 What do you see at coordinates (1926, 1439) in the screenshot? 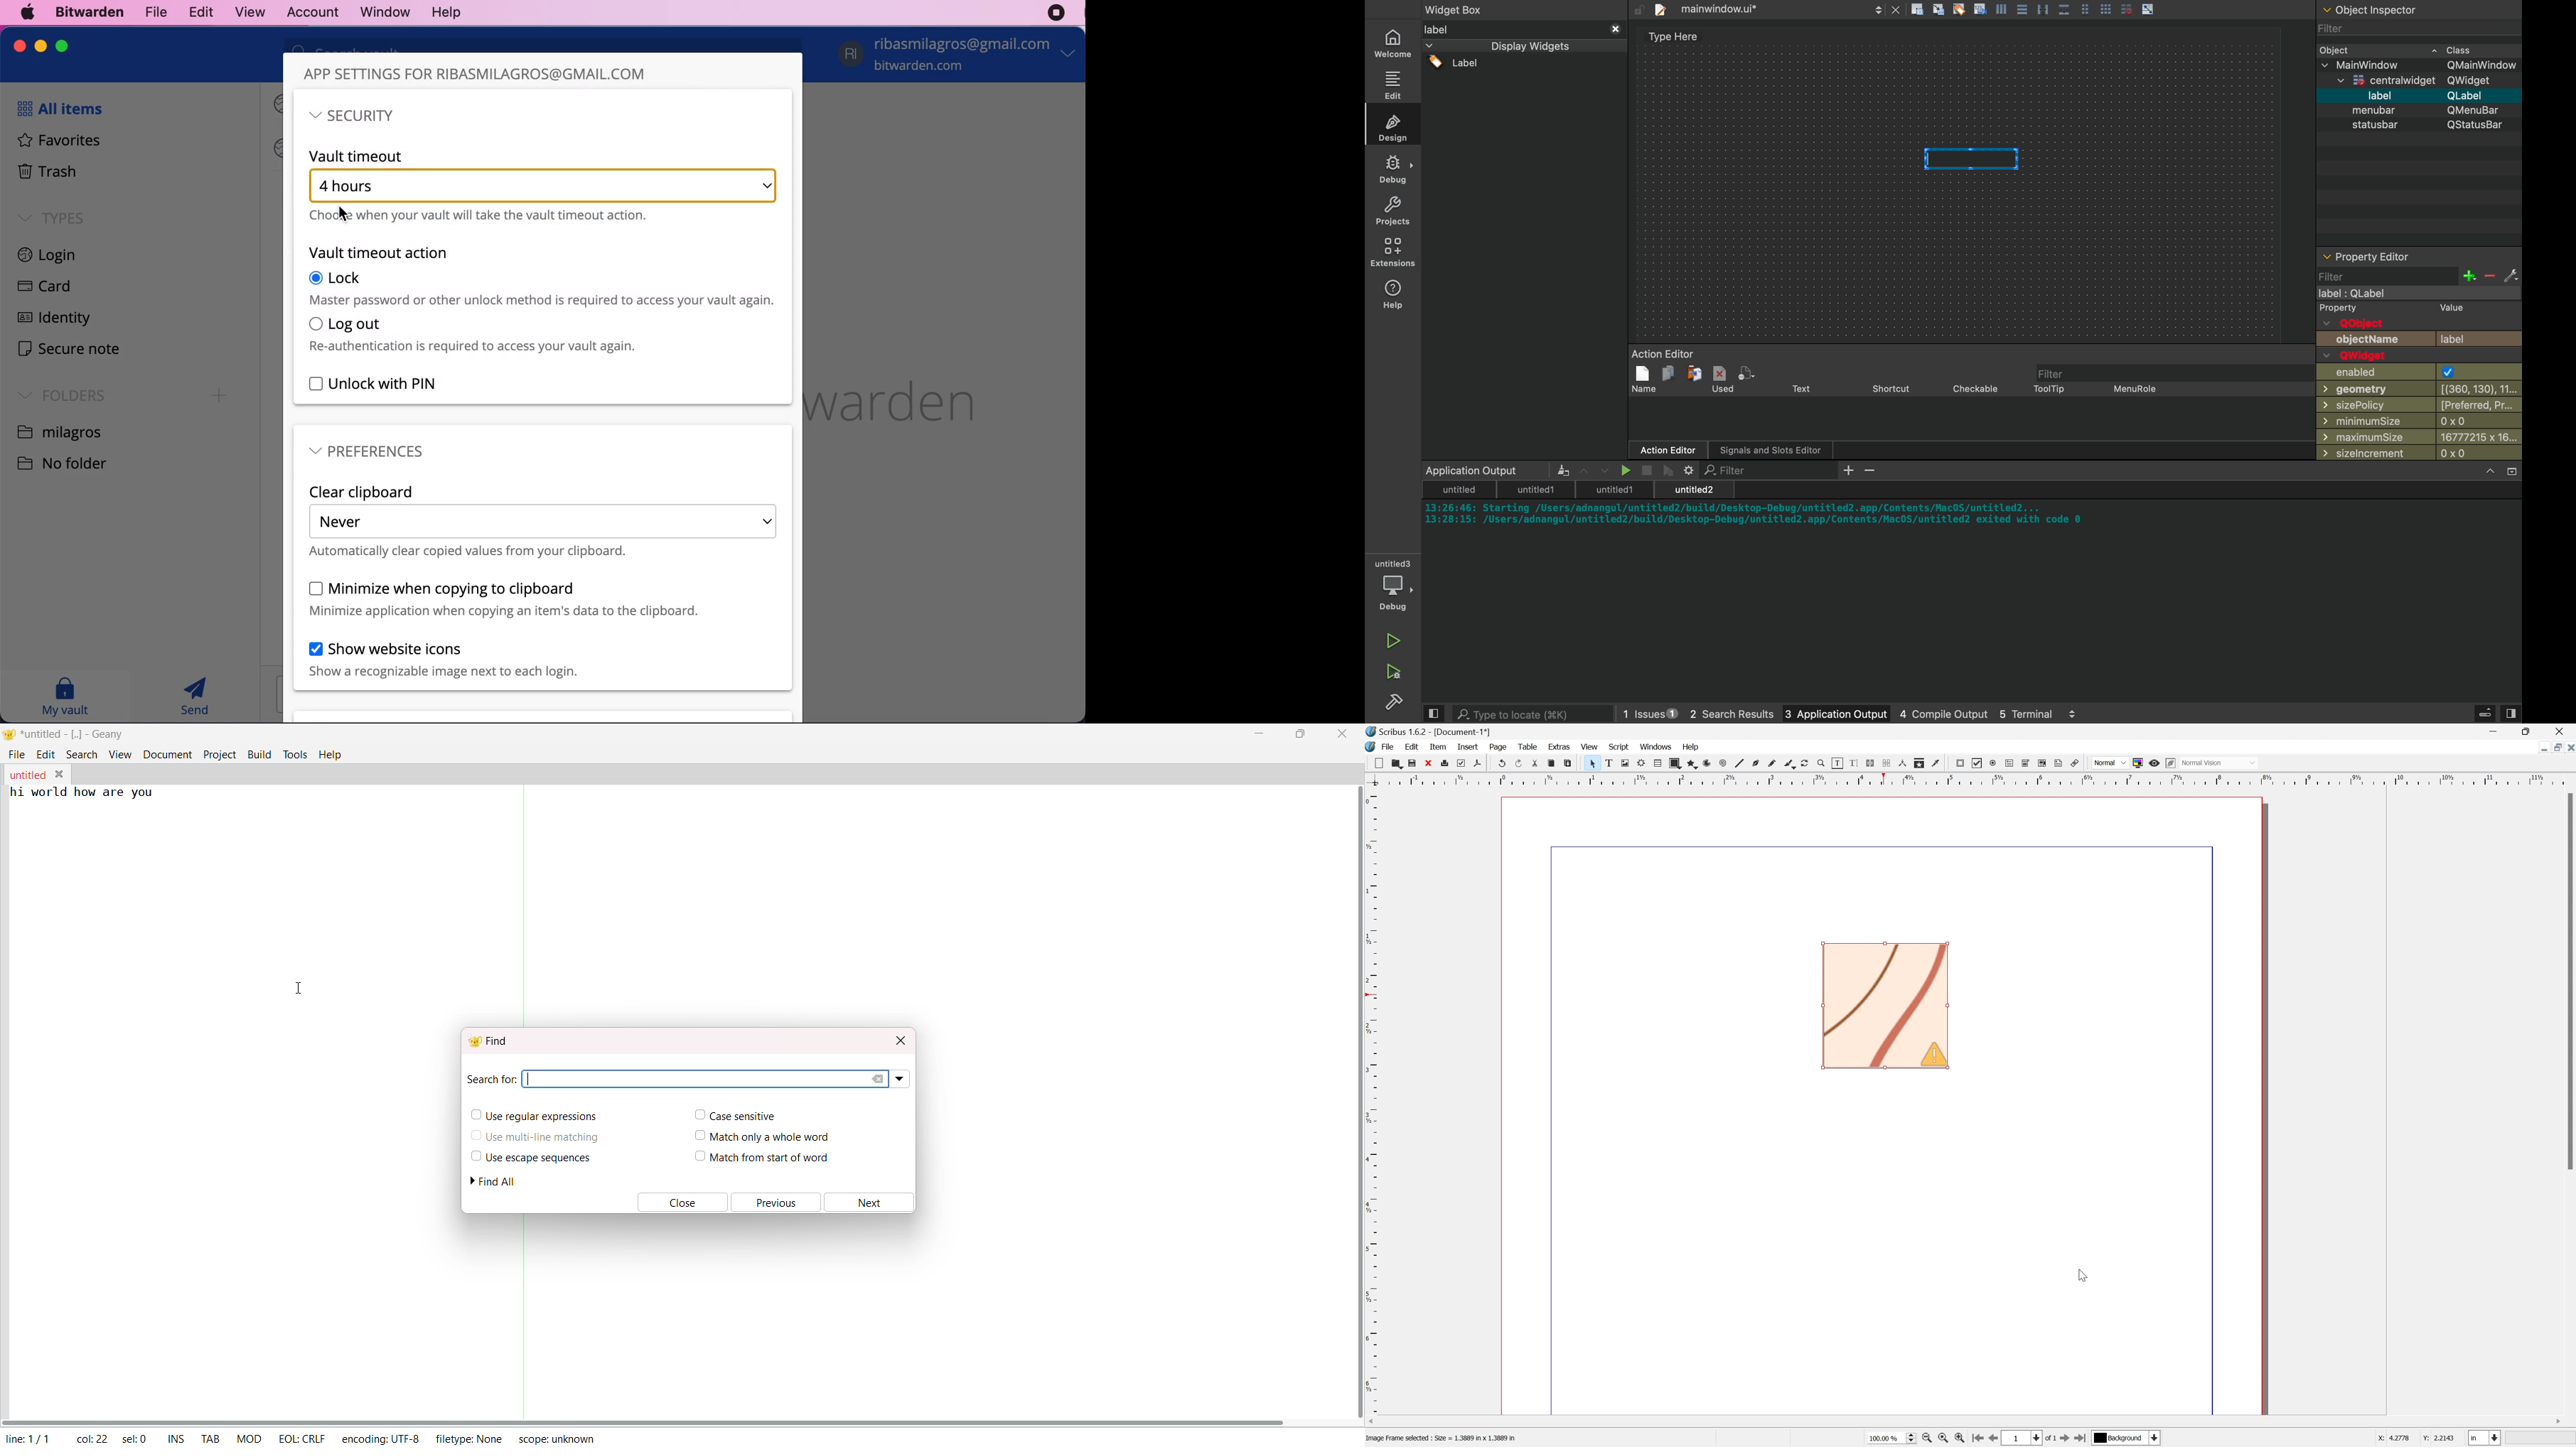
I see `Zoom Out` at bounding box center [1926, 1439].